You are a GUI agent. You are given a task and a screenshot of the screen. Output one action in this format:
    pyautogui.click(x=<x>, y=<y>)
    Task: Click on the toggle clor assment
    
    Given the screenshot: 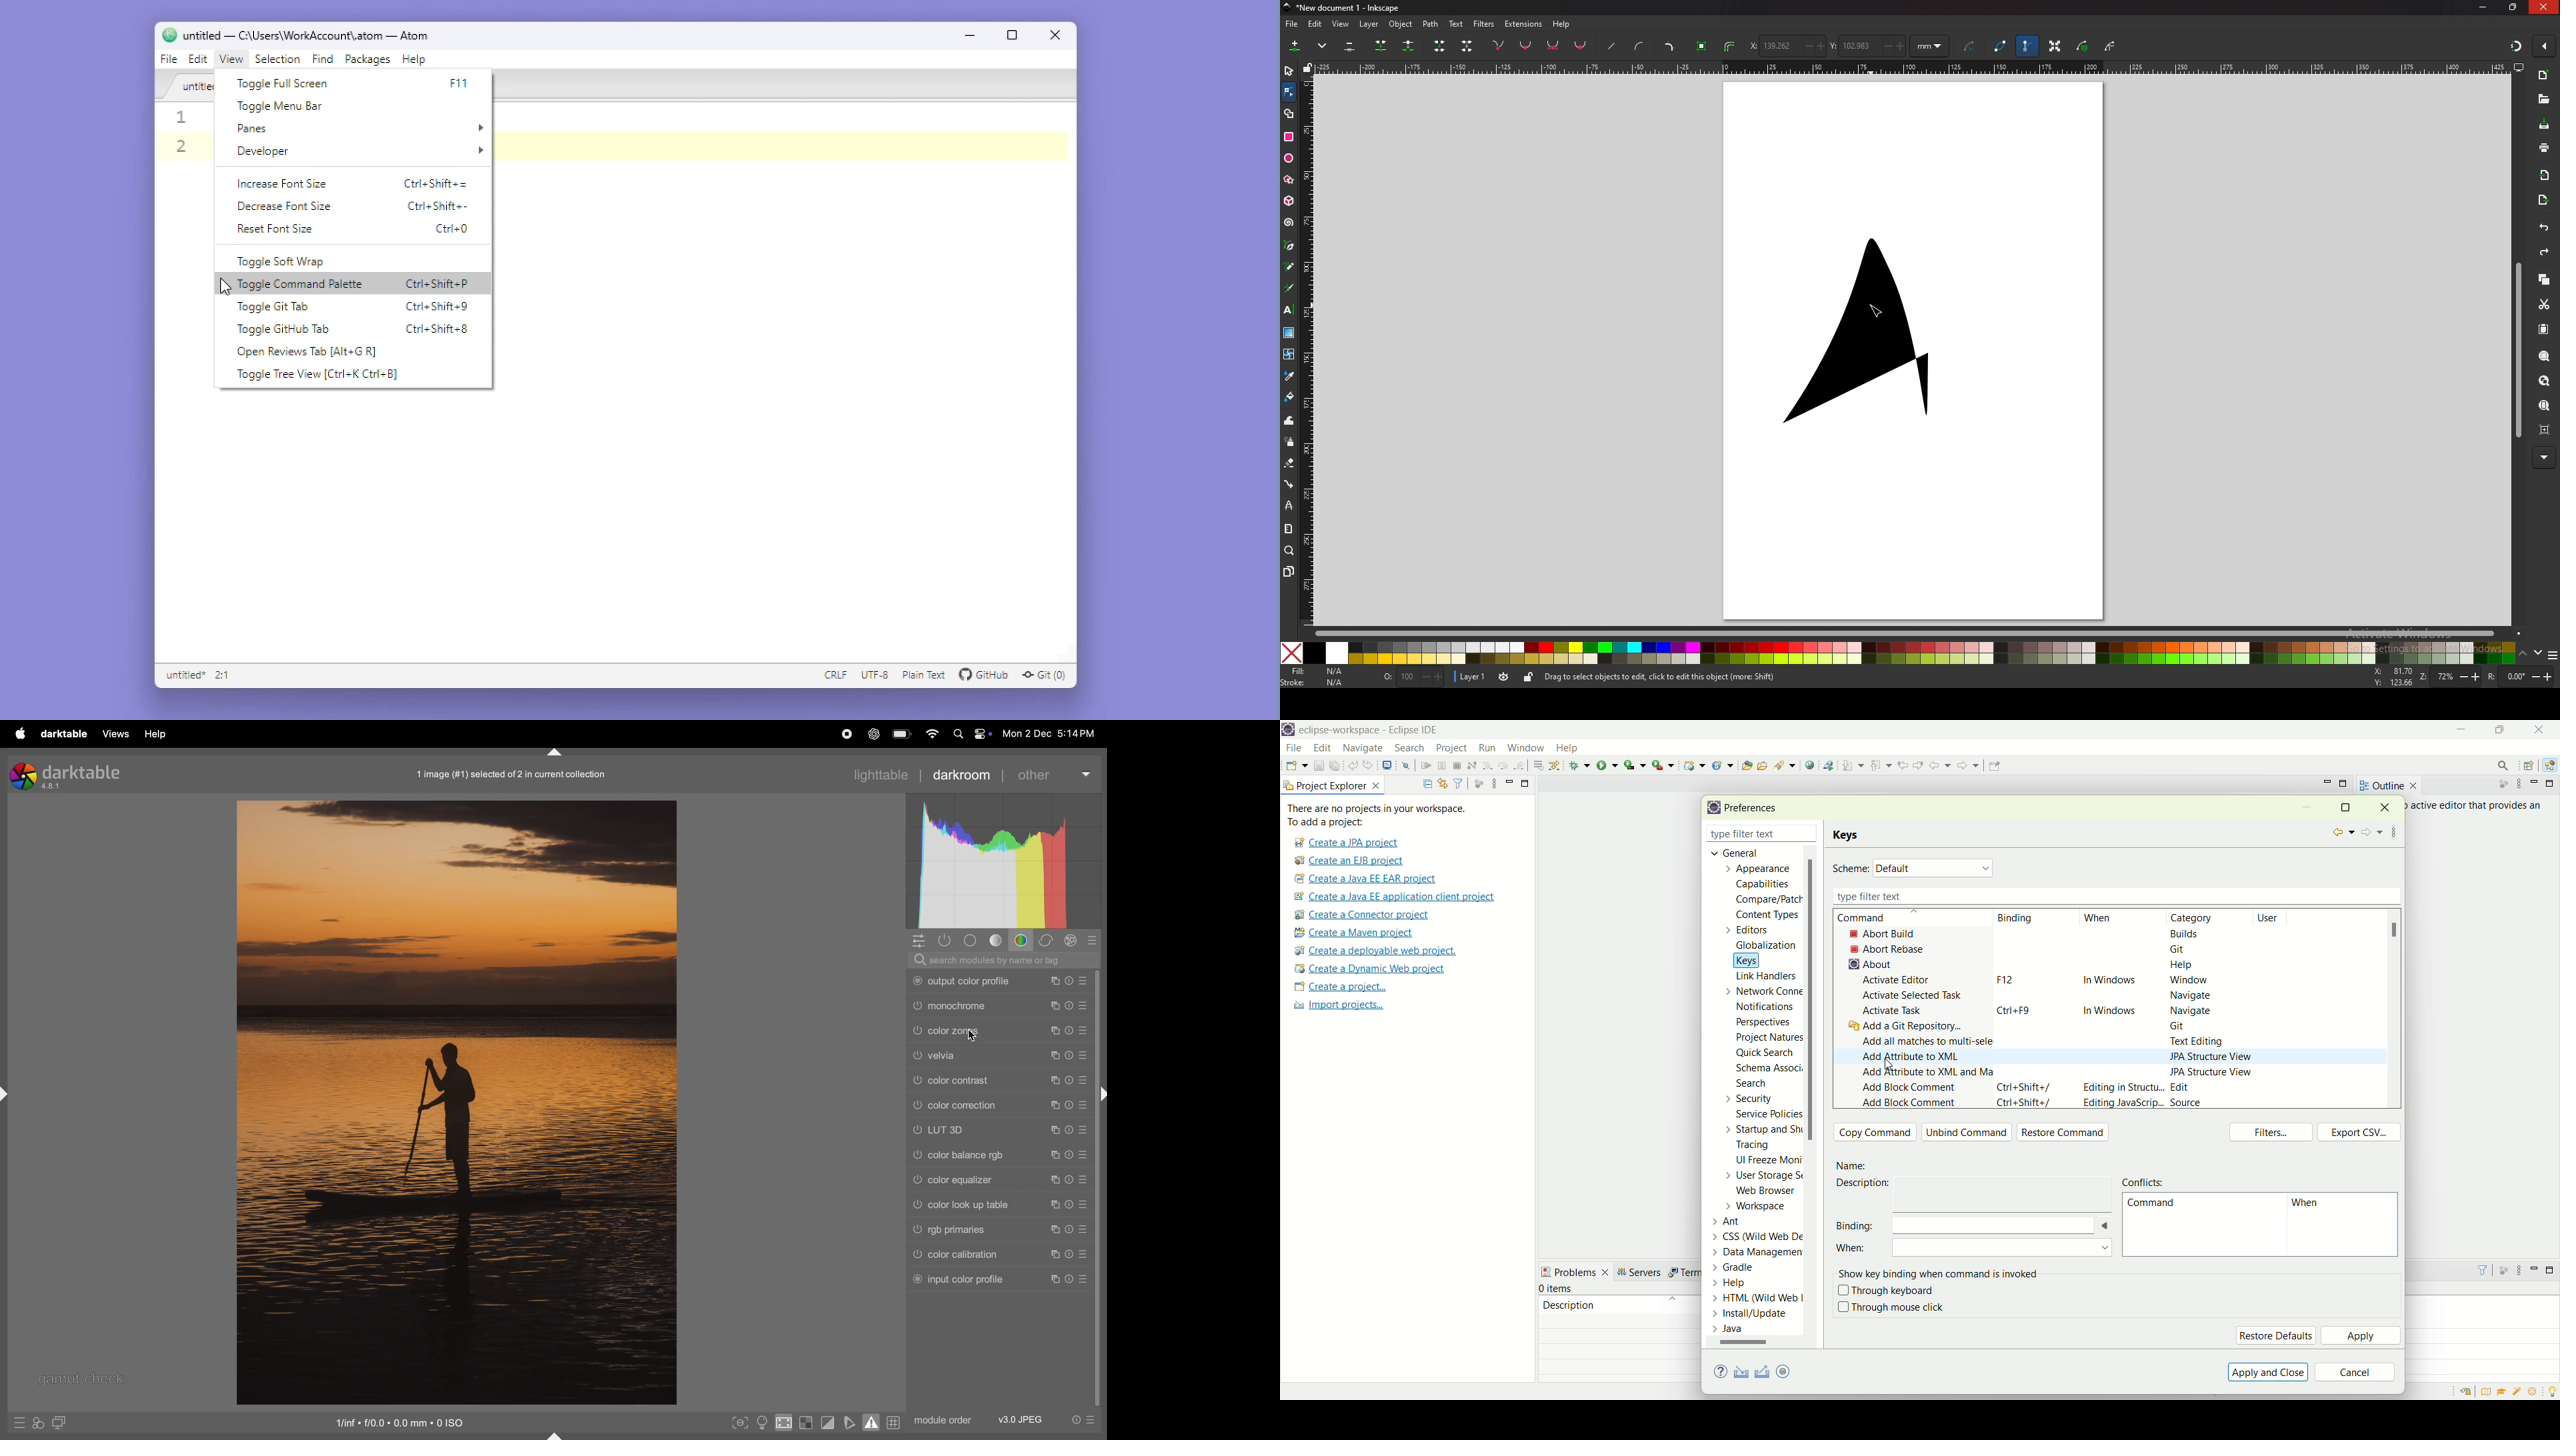 What is the action you would take?
    pyautogui.click(x=761, y=1423)
    